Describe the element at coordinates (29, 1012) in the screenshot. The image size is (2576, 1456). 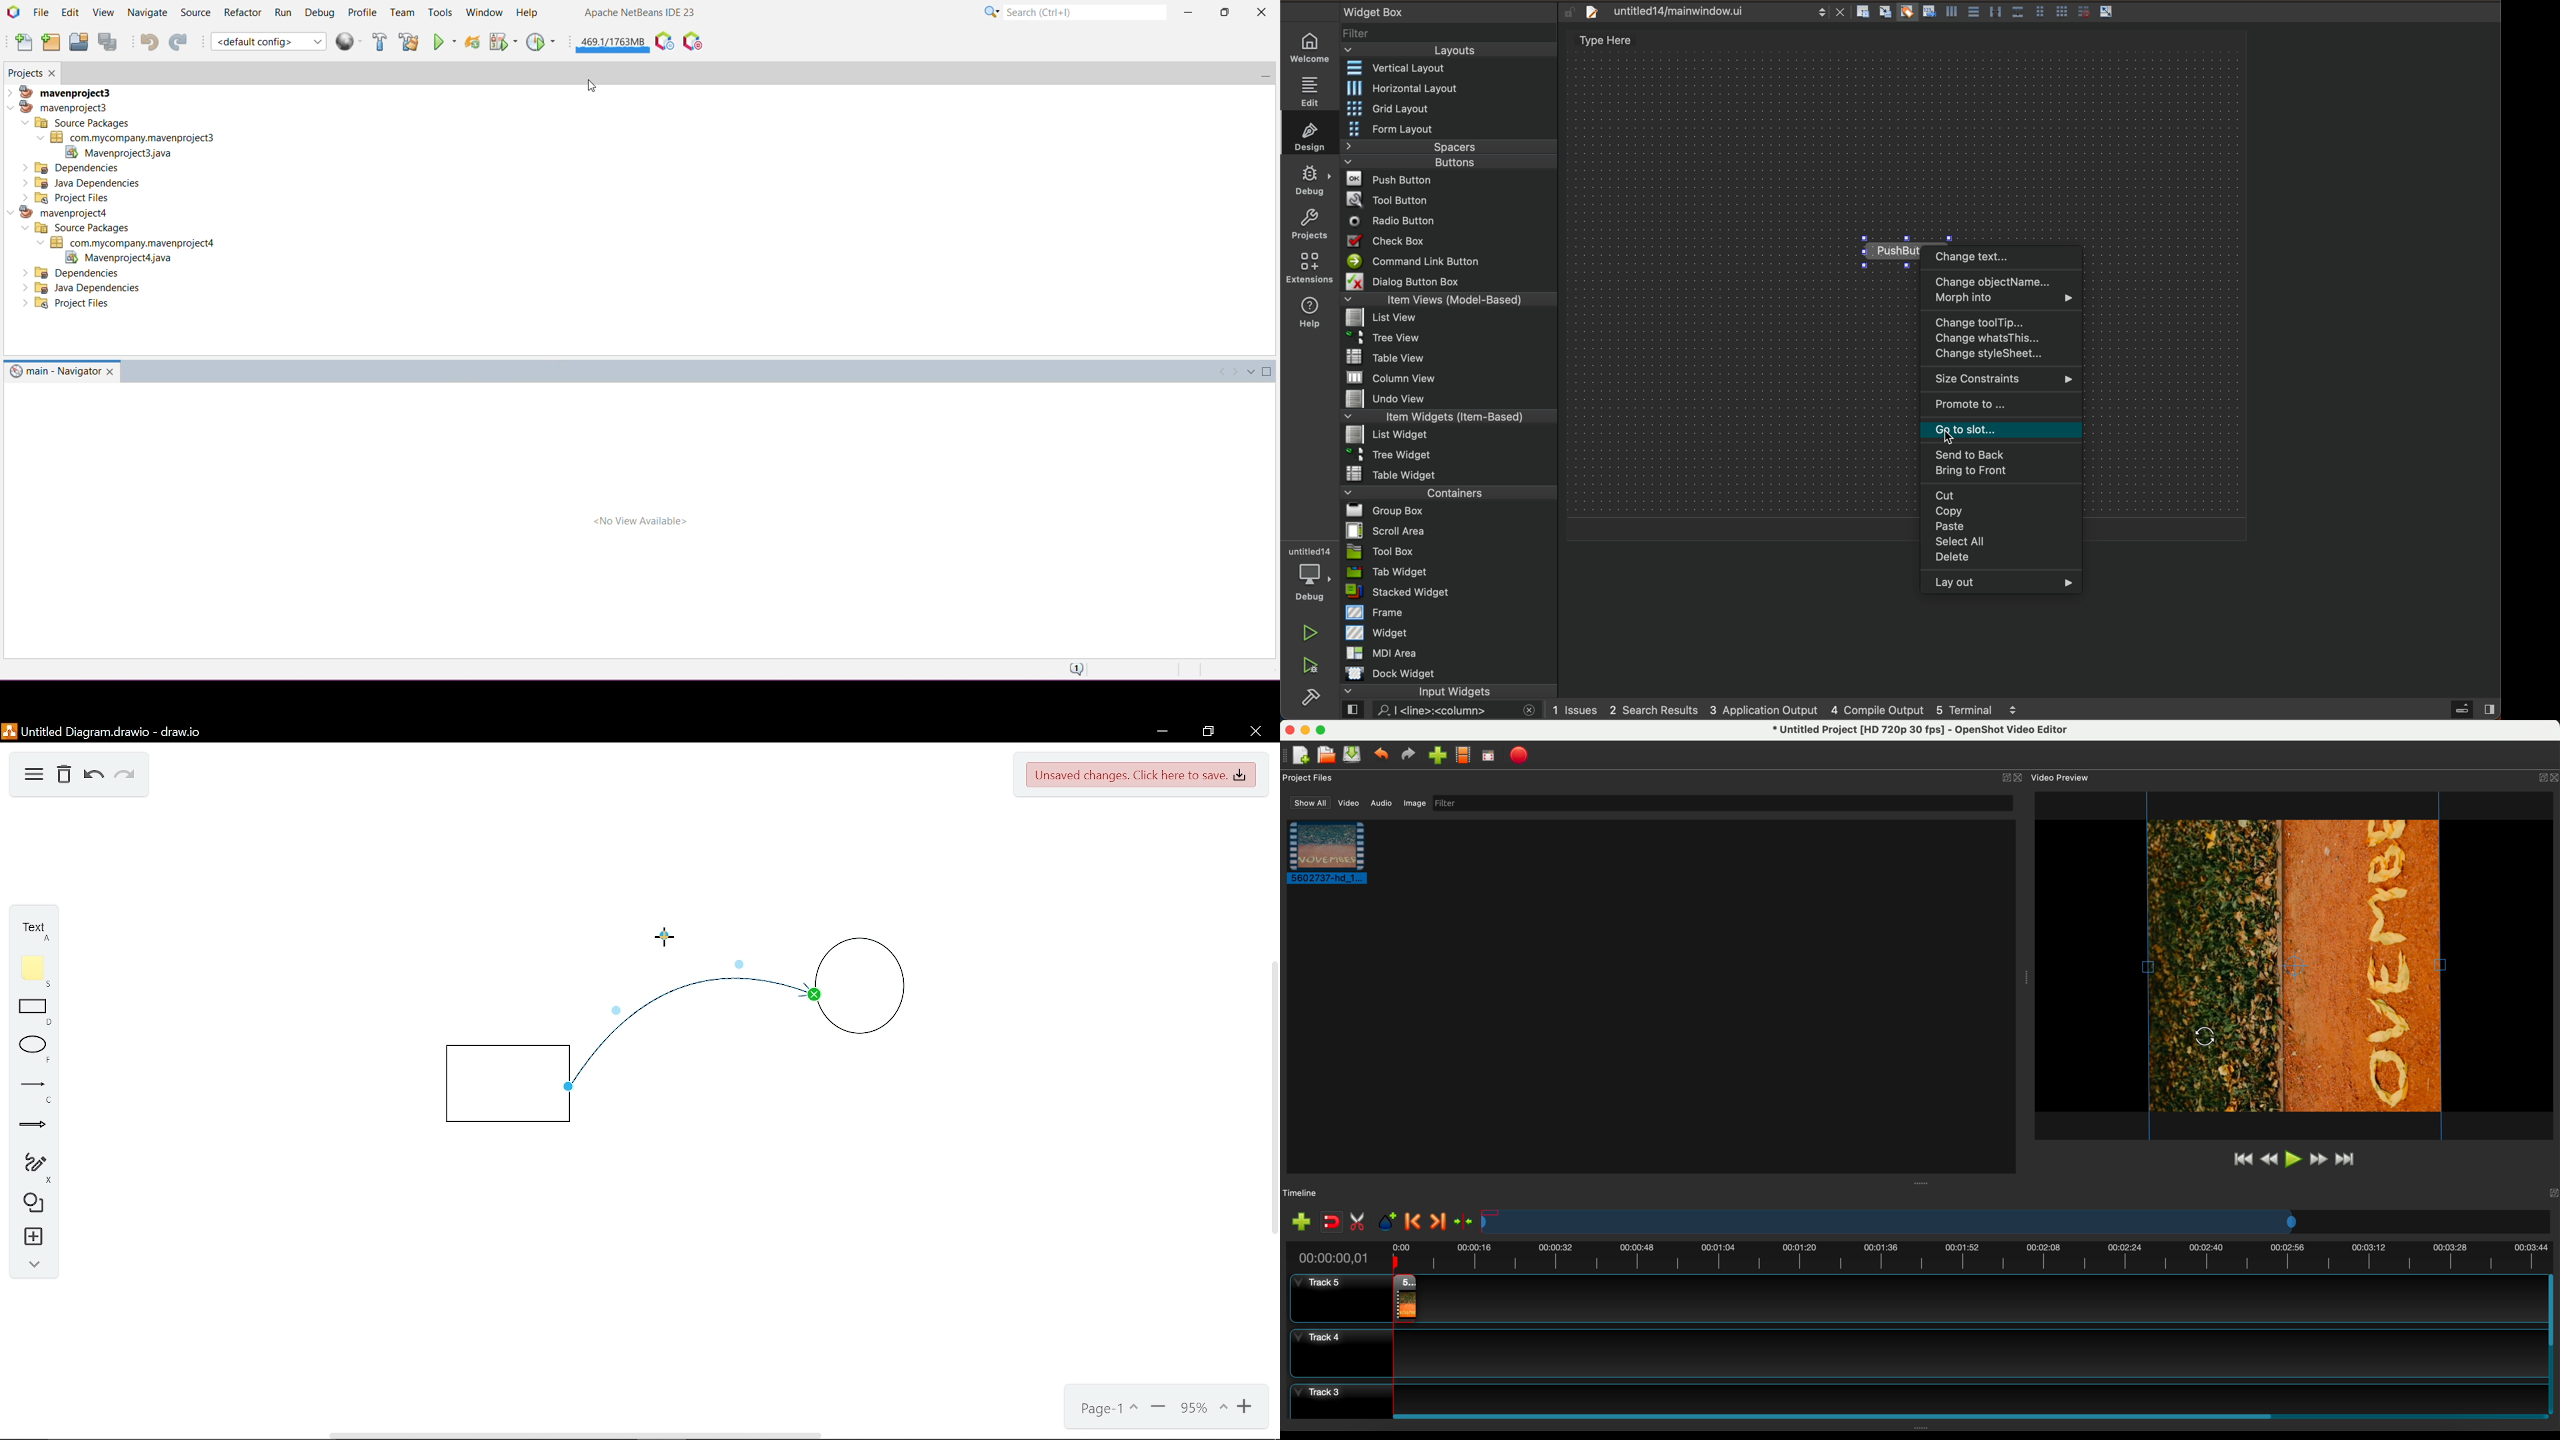
I see `Rectangle` at that location.